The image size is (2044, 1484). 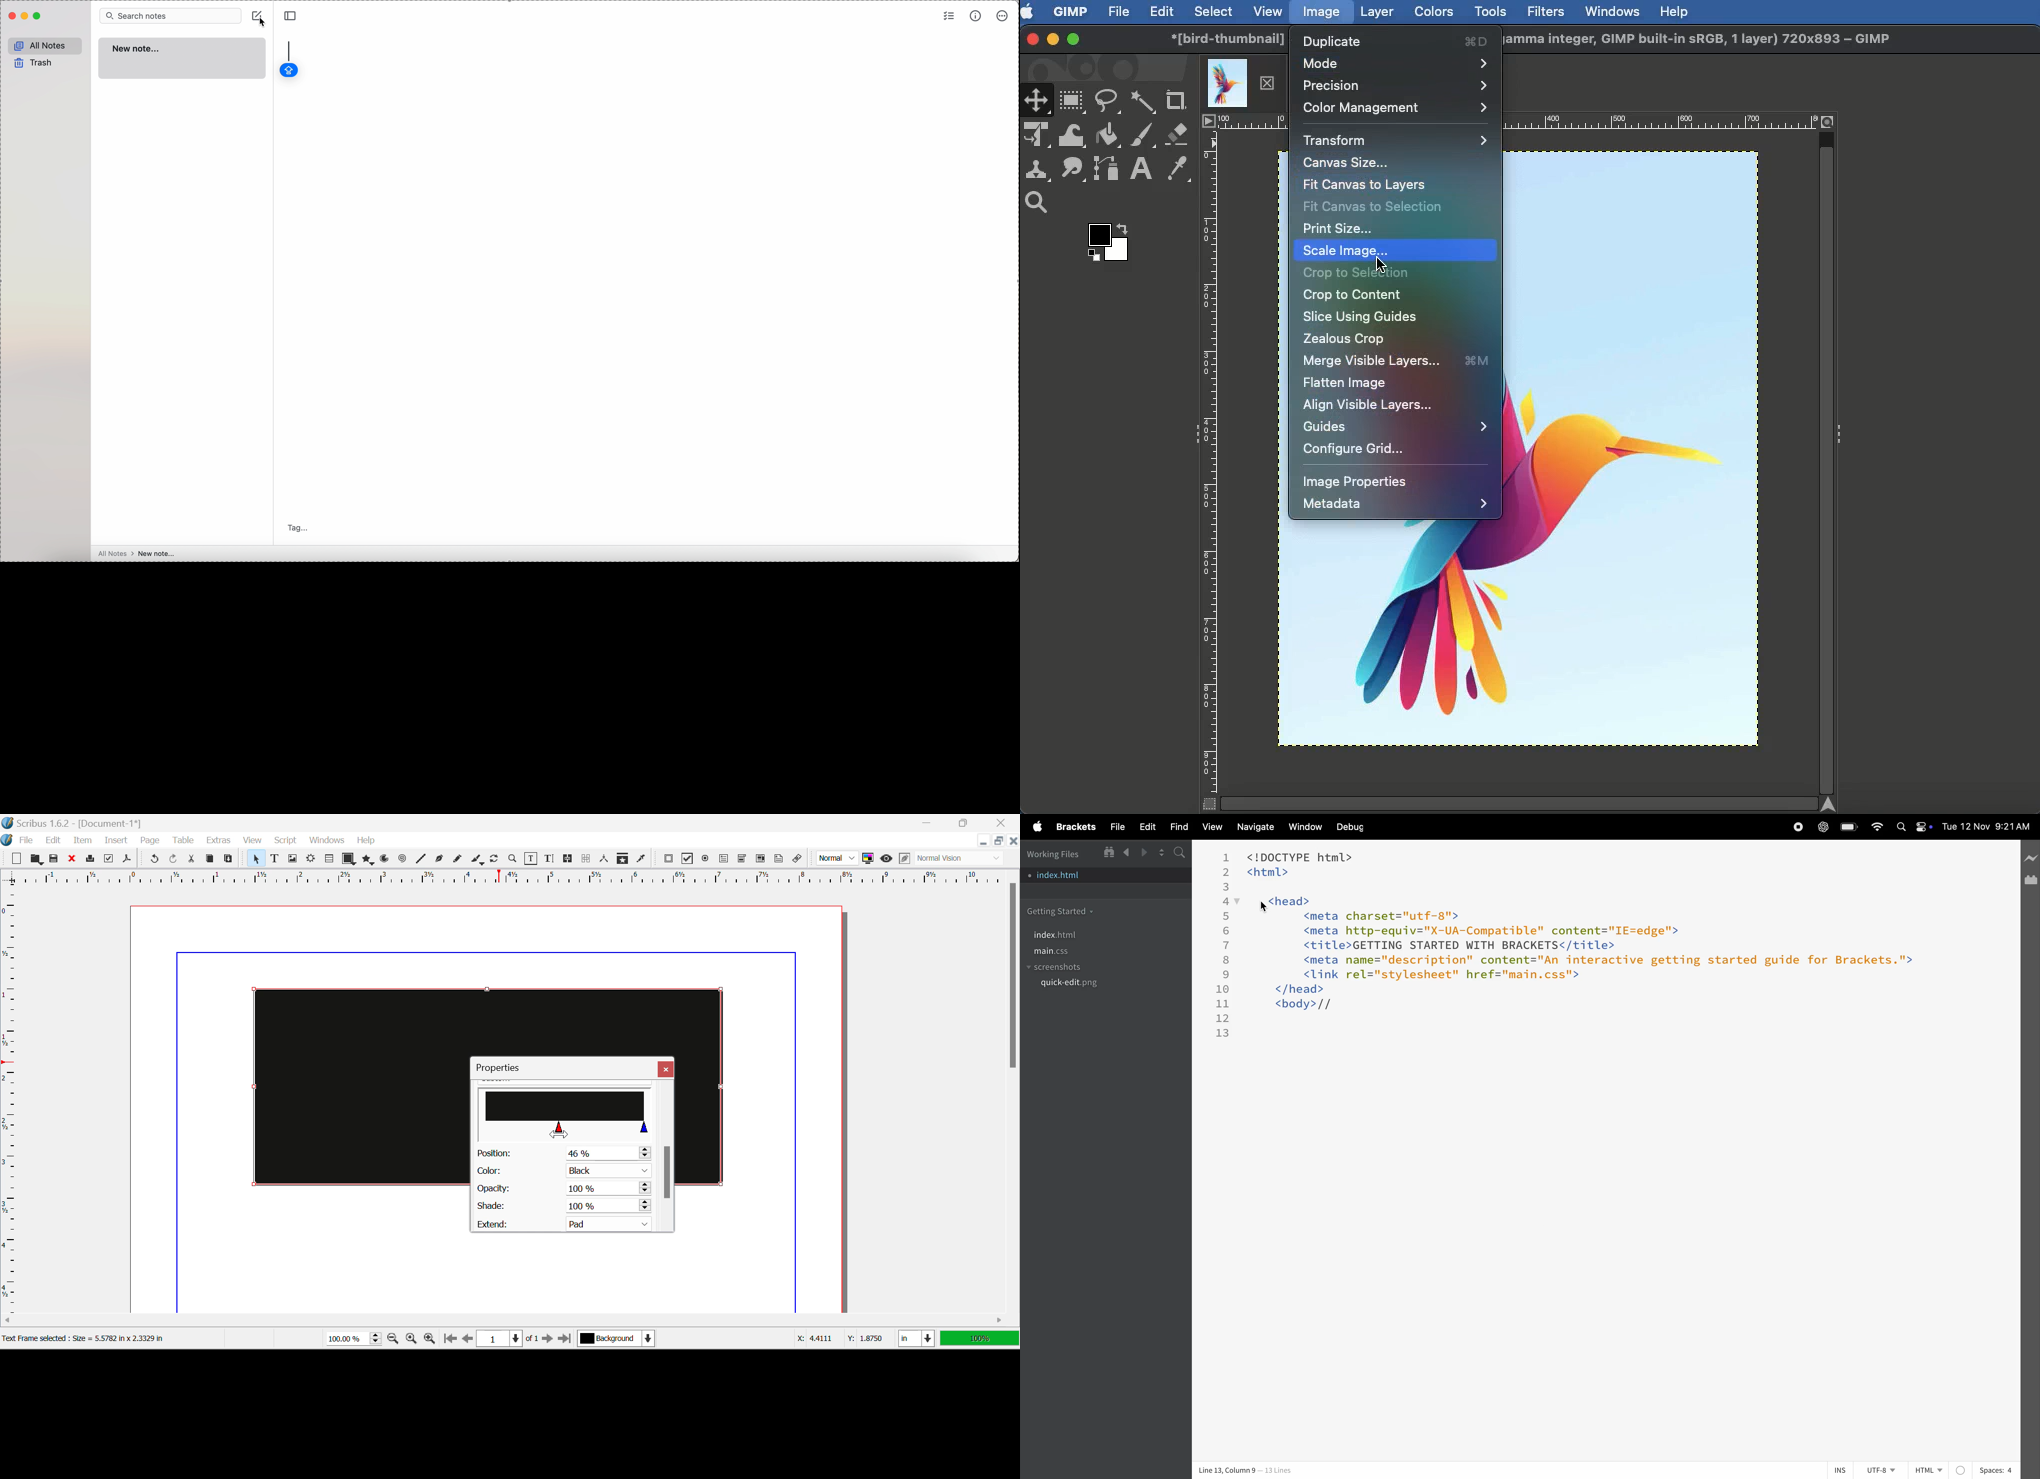 I want to click on view, so click(x=1210, y=827).